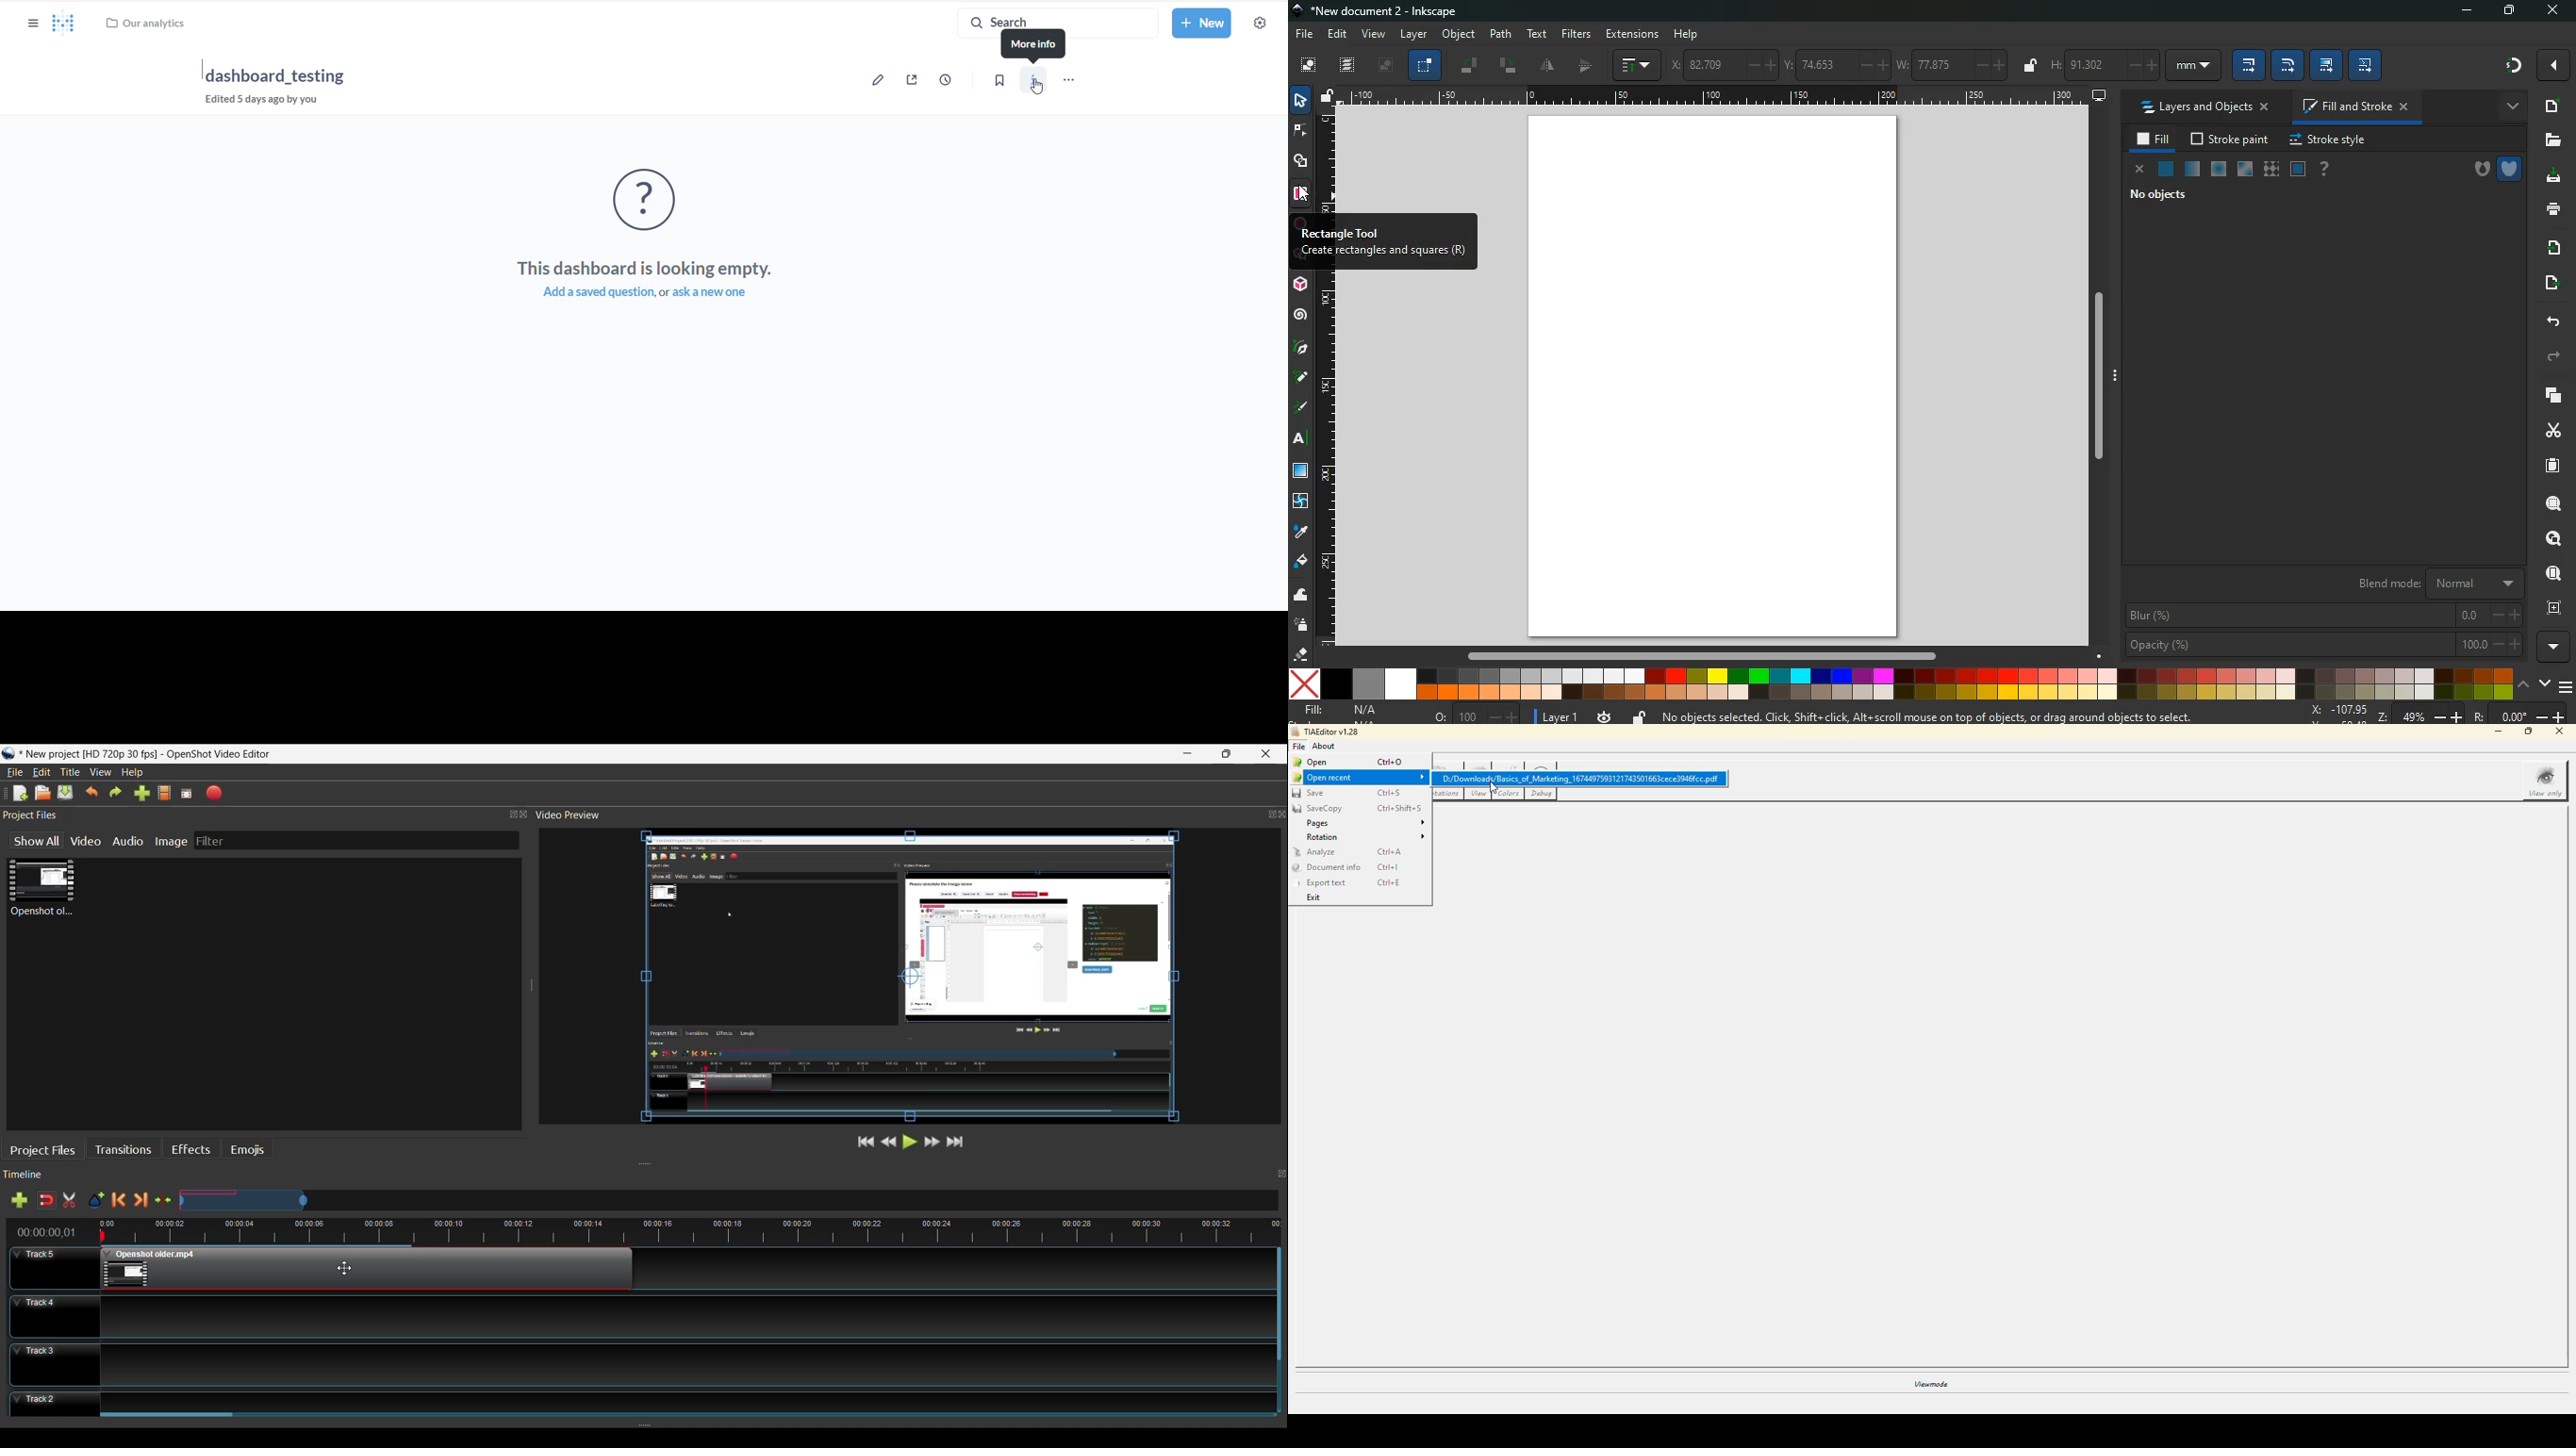 Image resolution: width=2576 pixels, height=1456 pixels. I want to click on ice, so click(2219, 170).